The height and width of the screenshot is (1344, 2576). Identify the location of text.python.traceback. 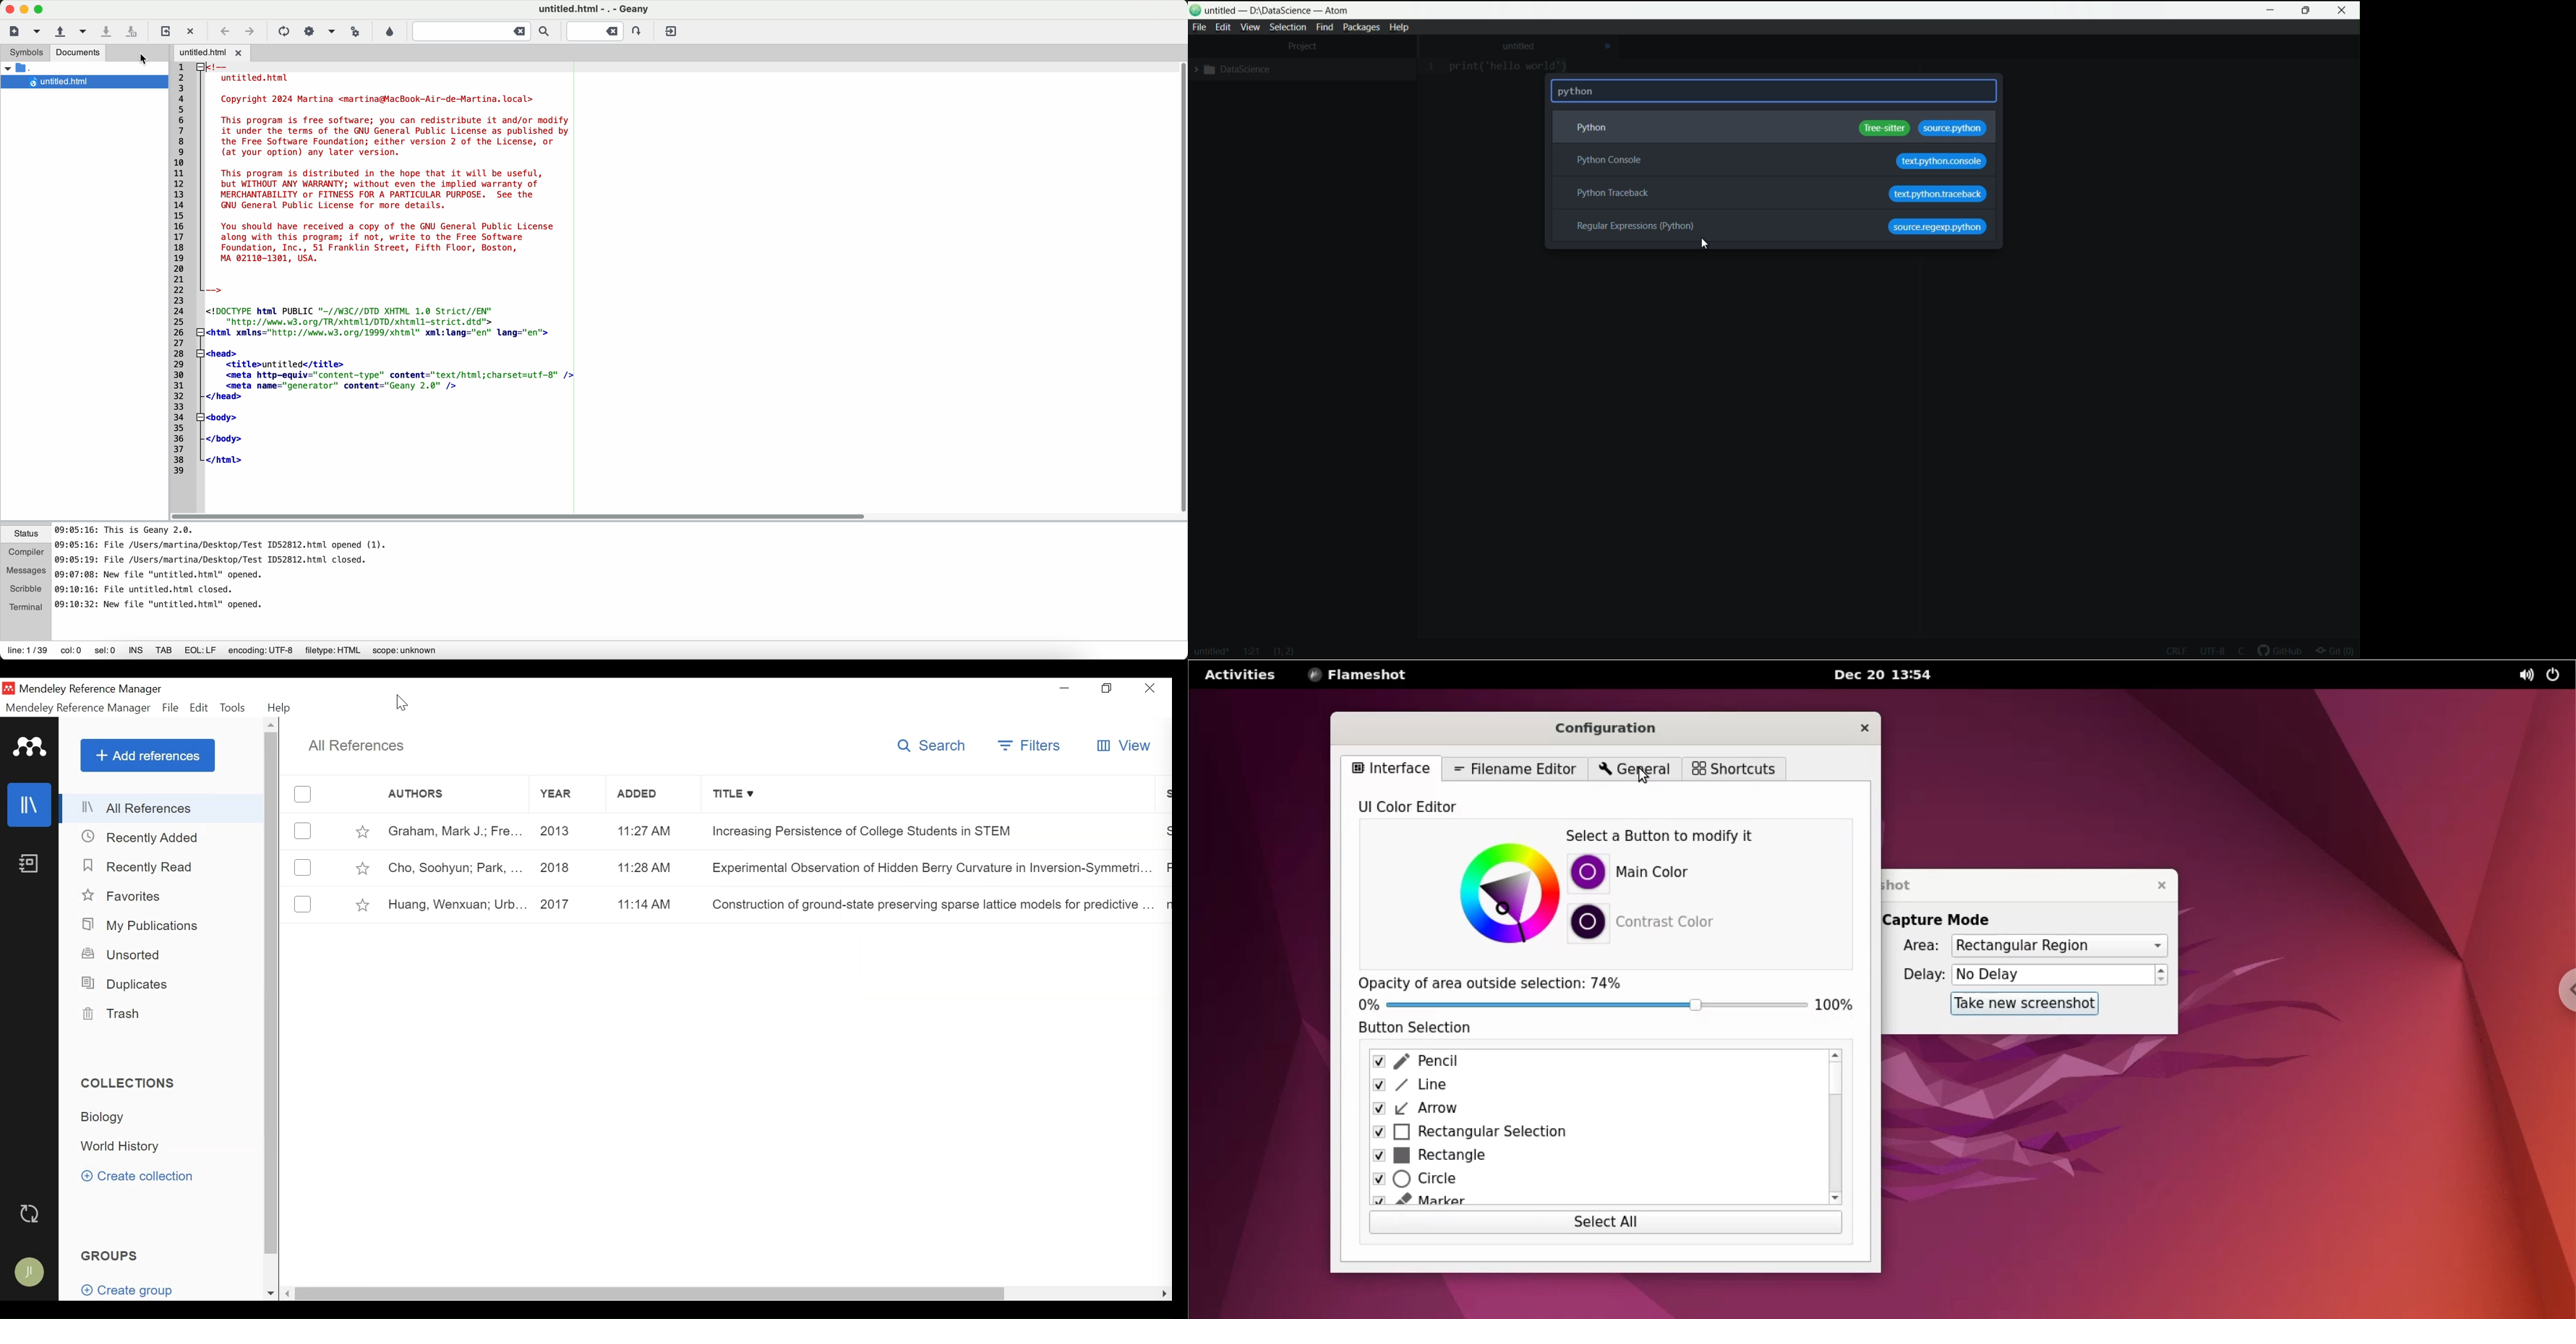
(1938, 195).